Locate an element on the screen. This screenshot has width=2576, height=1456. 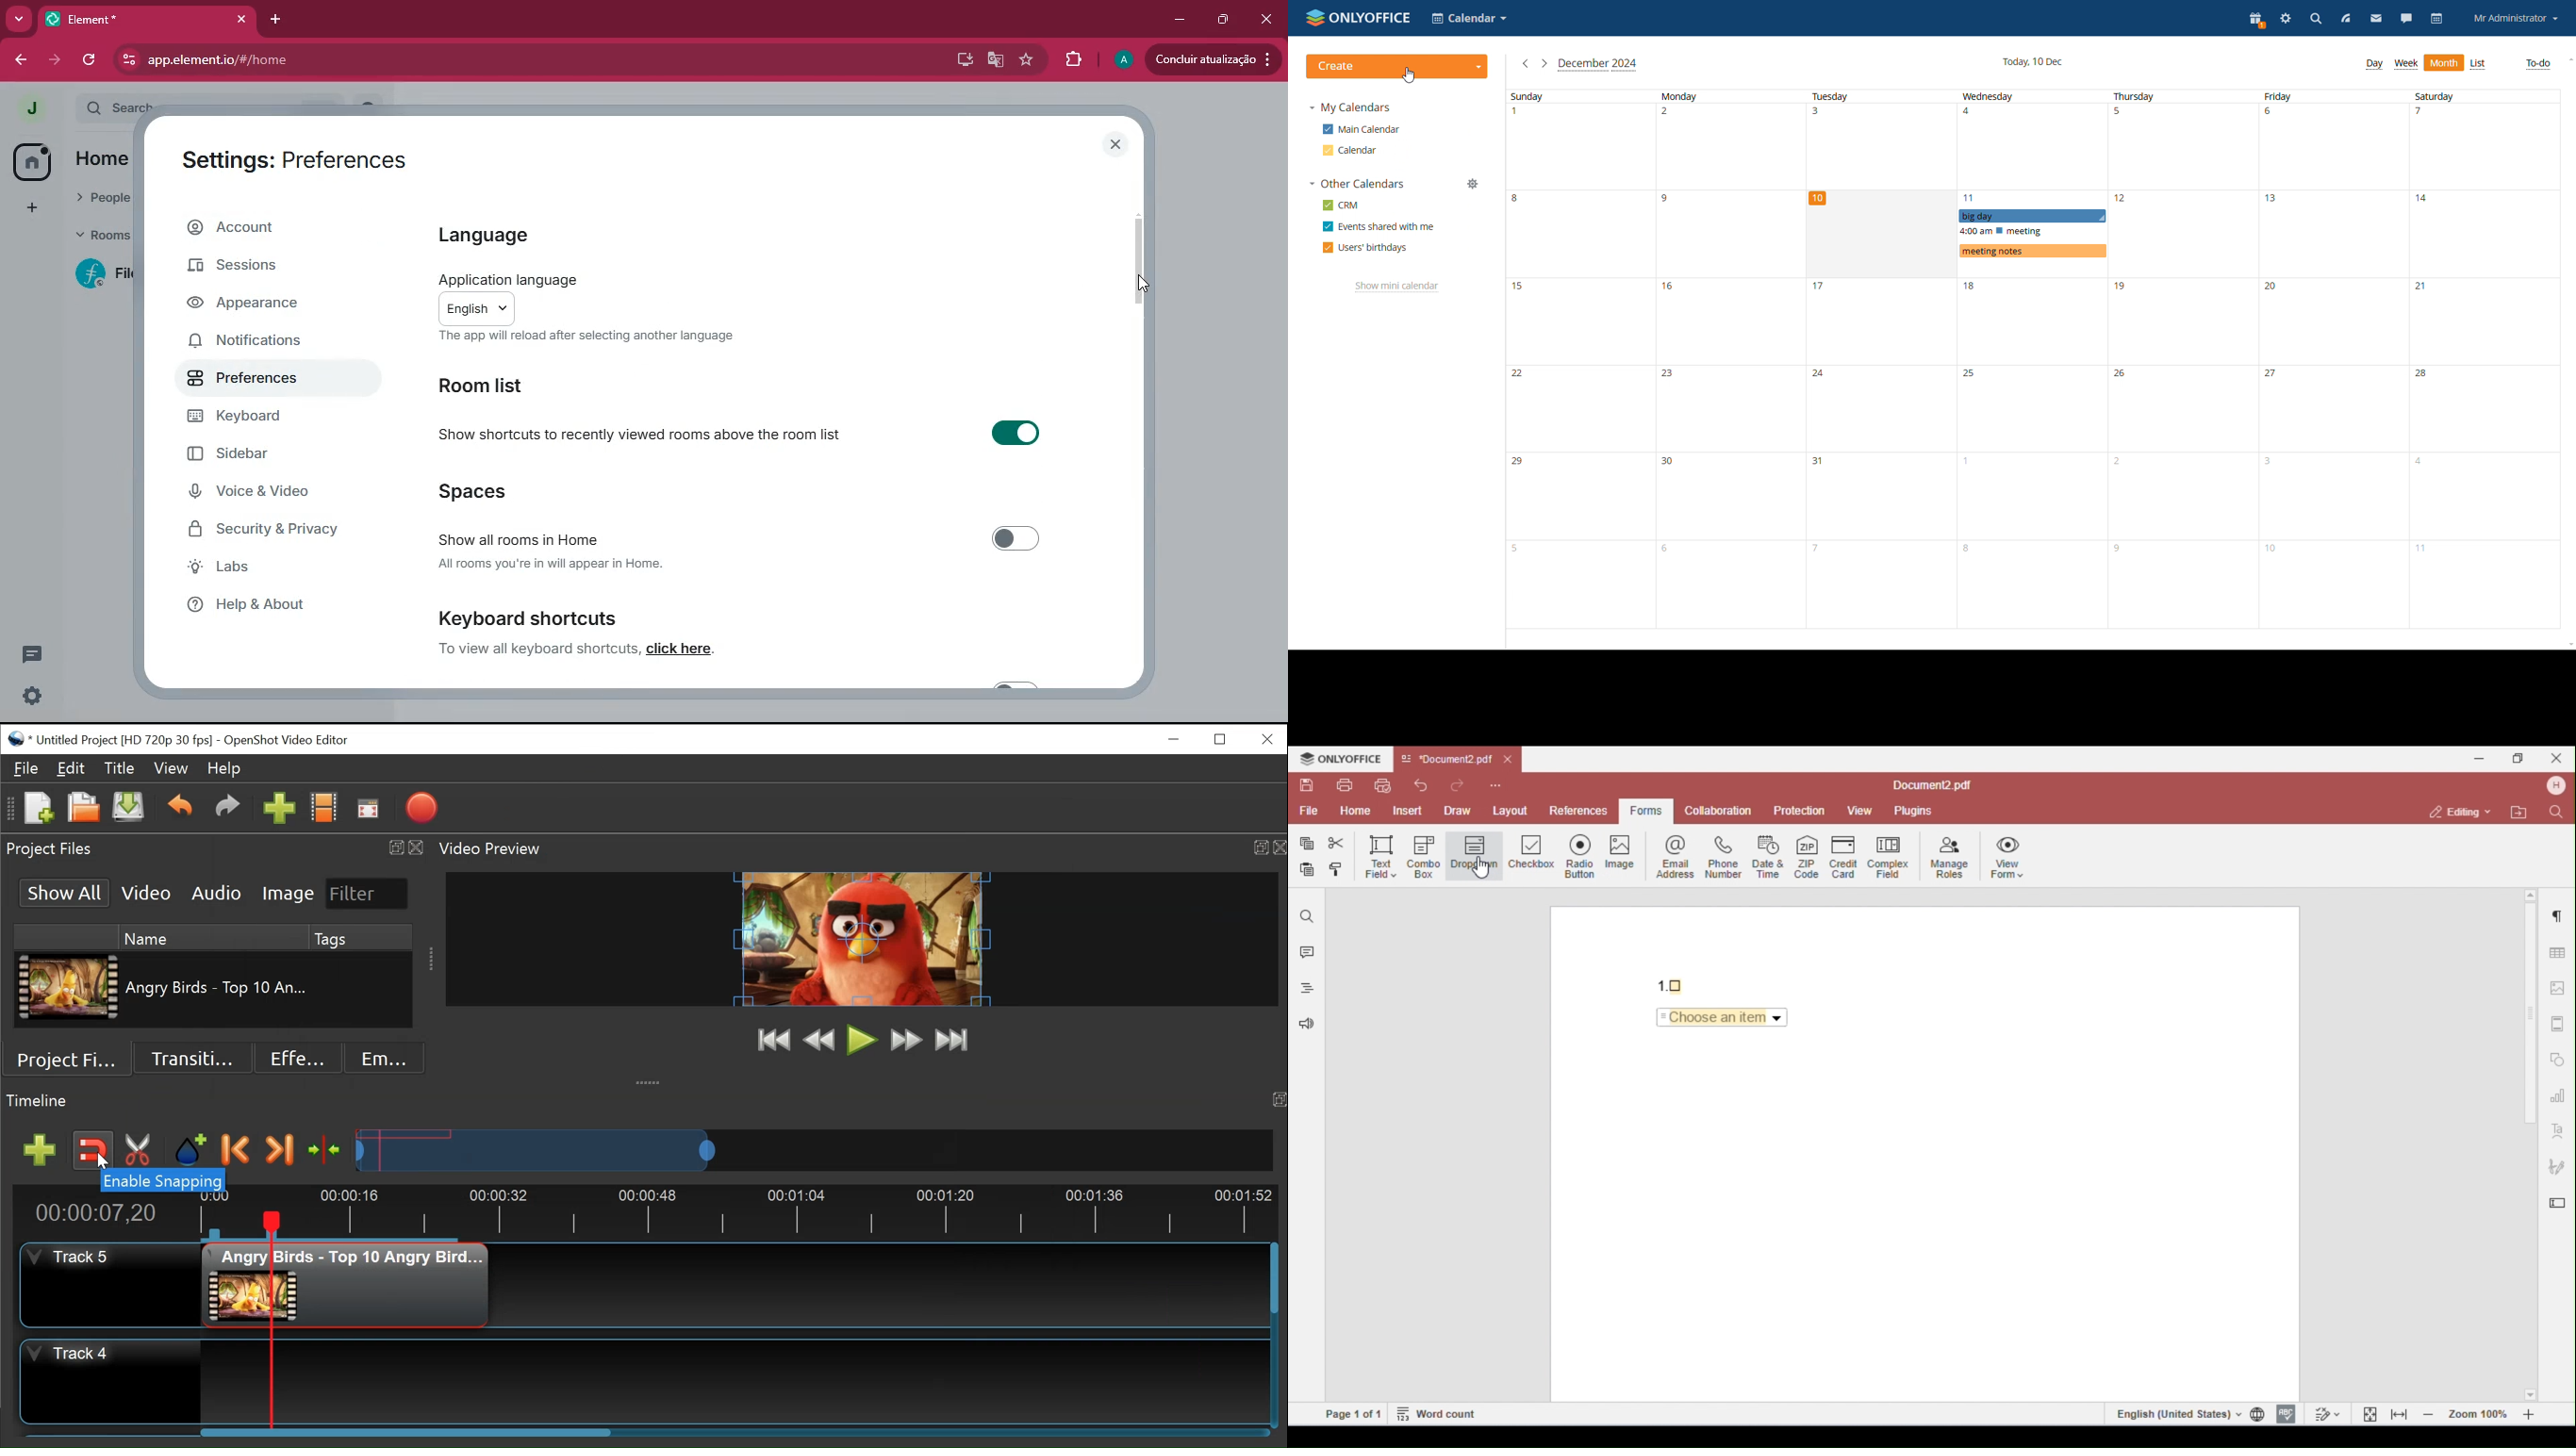
Razor is located at coordinates (136, 1151).